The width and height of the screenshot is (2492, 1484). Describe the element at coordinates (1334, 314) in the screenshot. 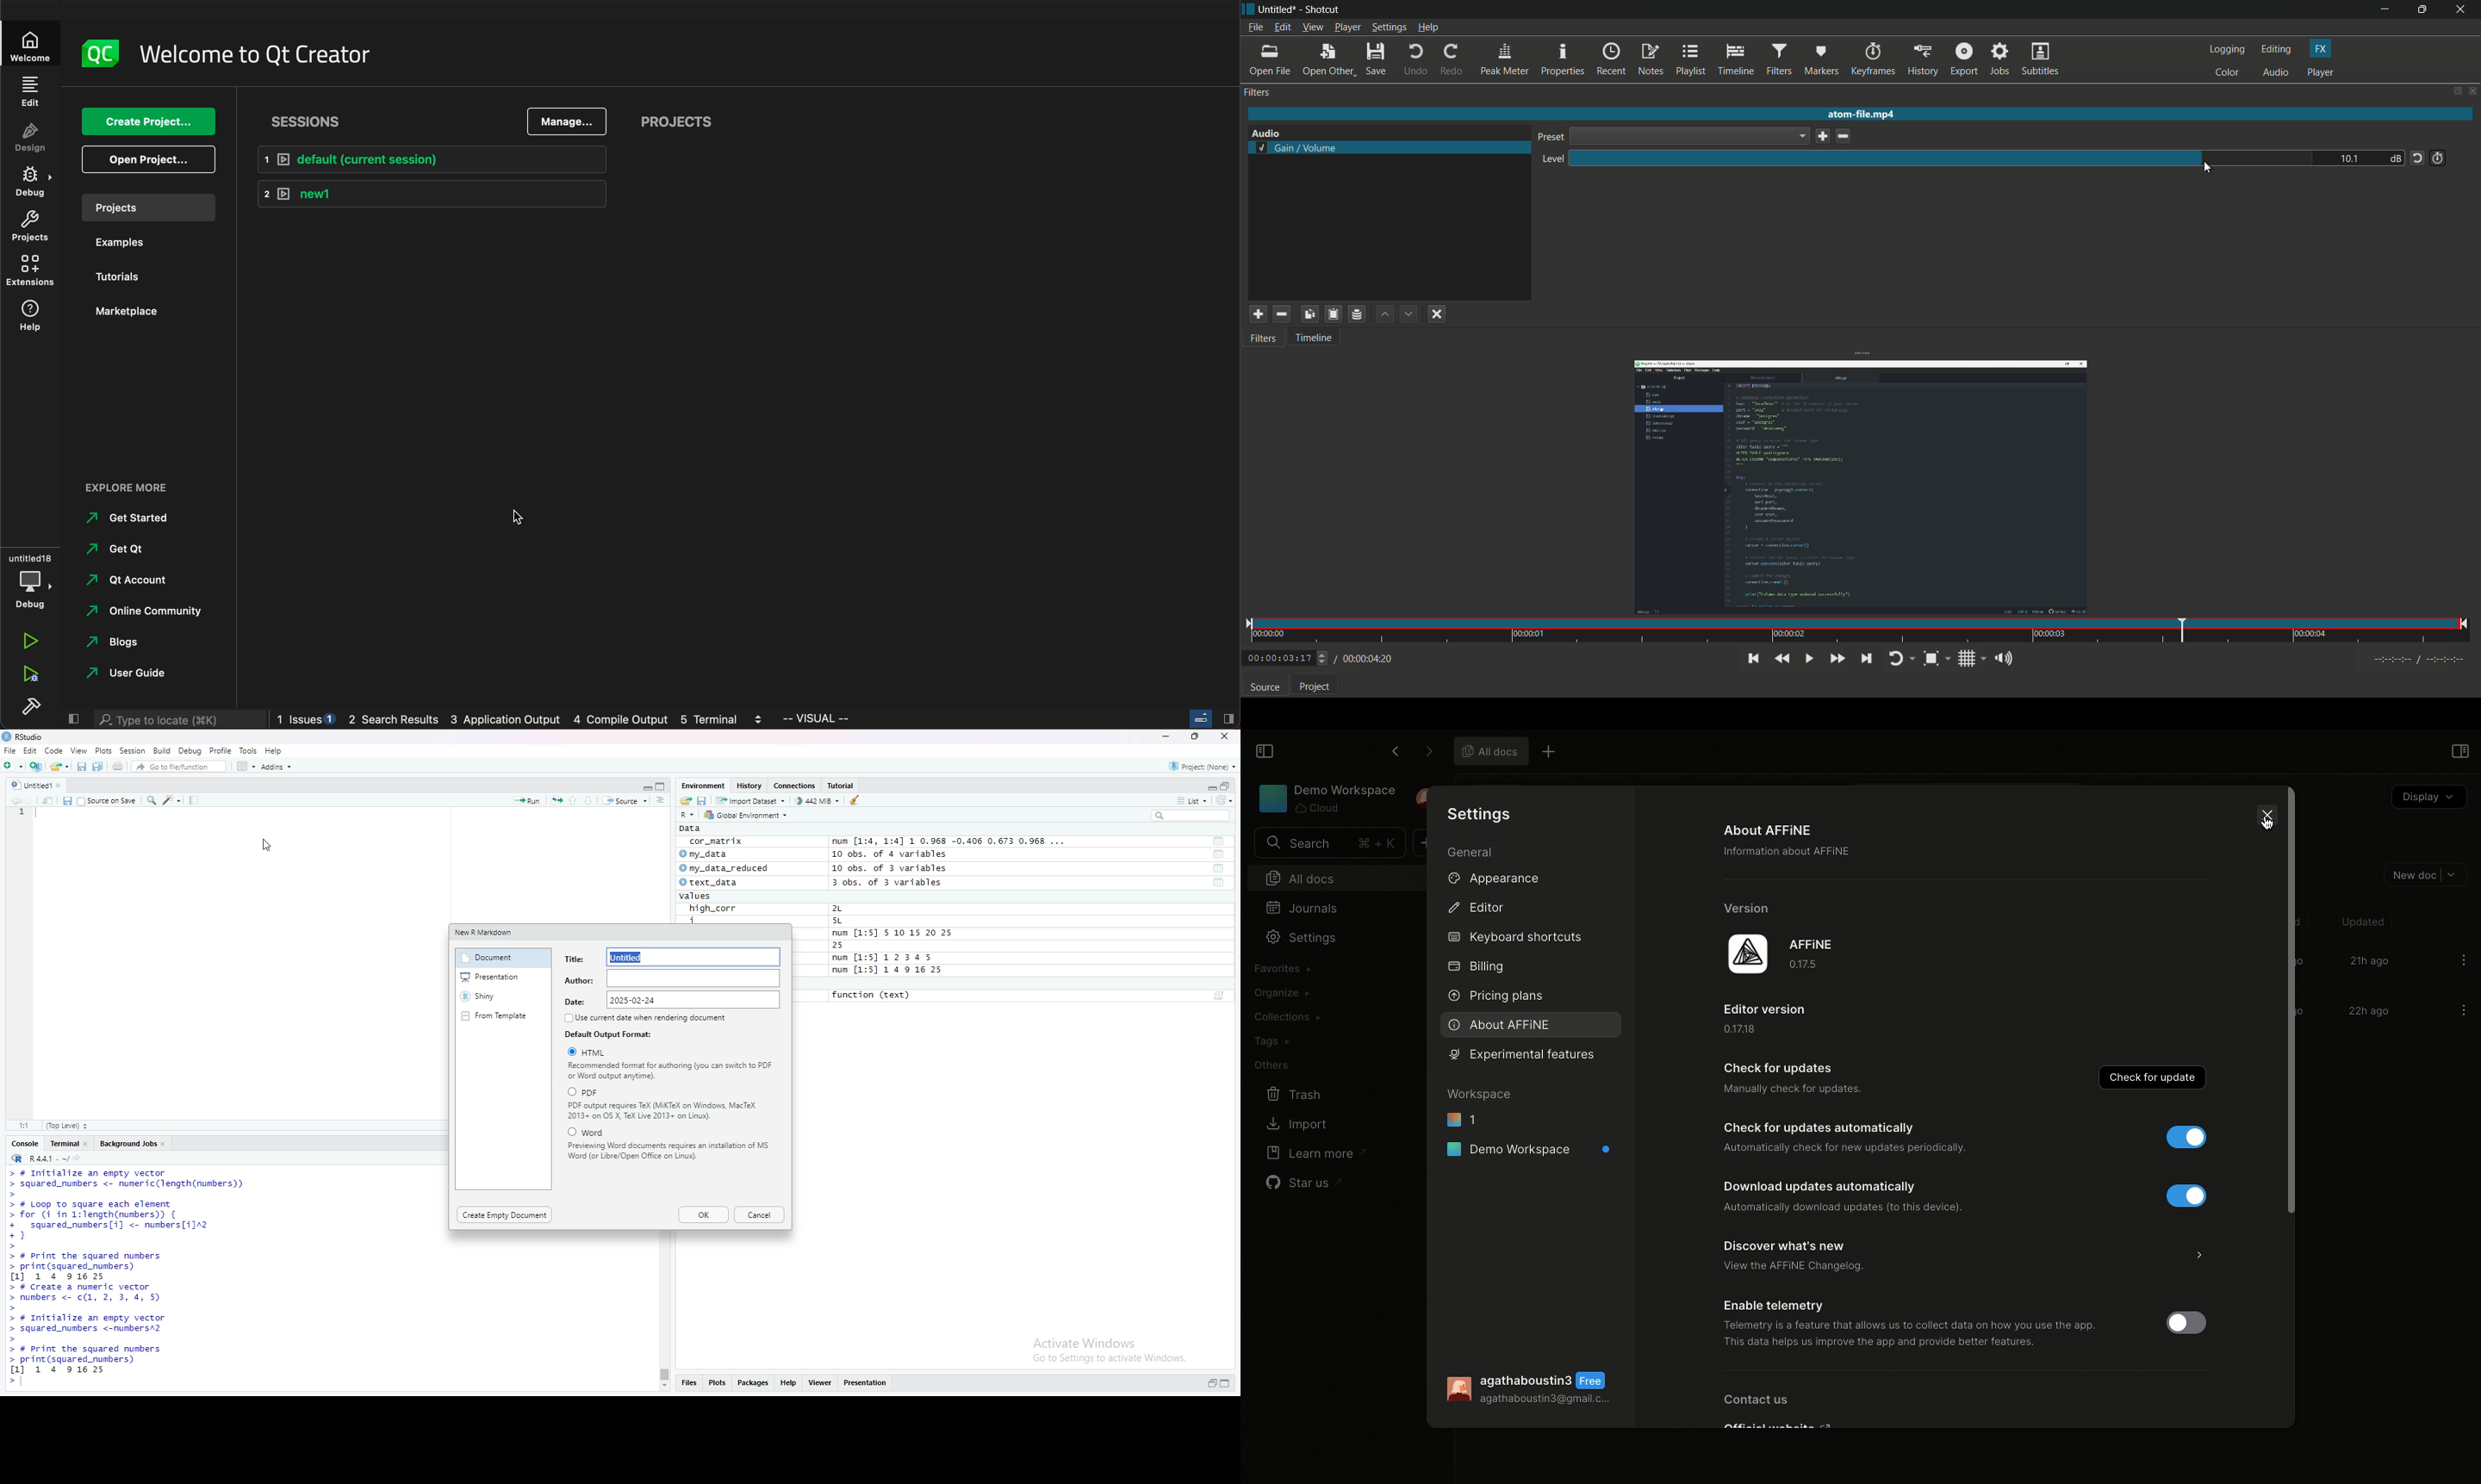

I see `paste filter` at that location.